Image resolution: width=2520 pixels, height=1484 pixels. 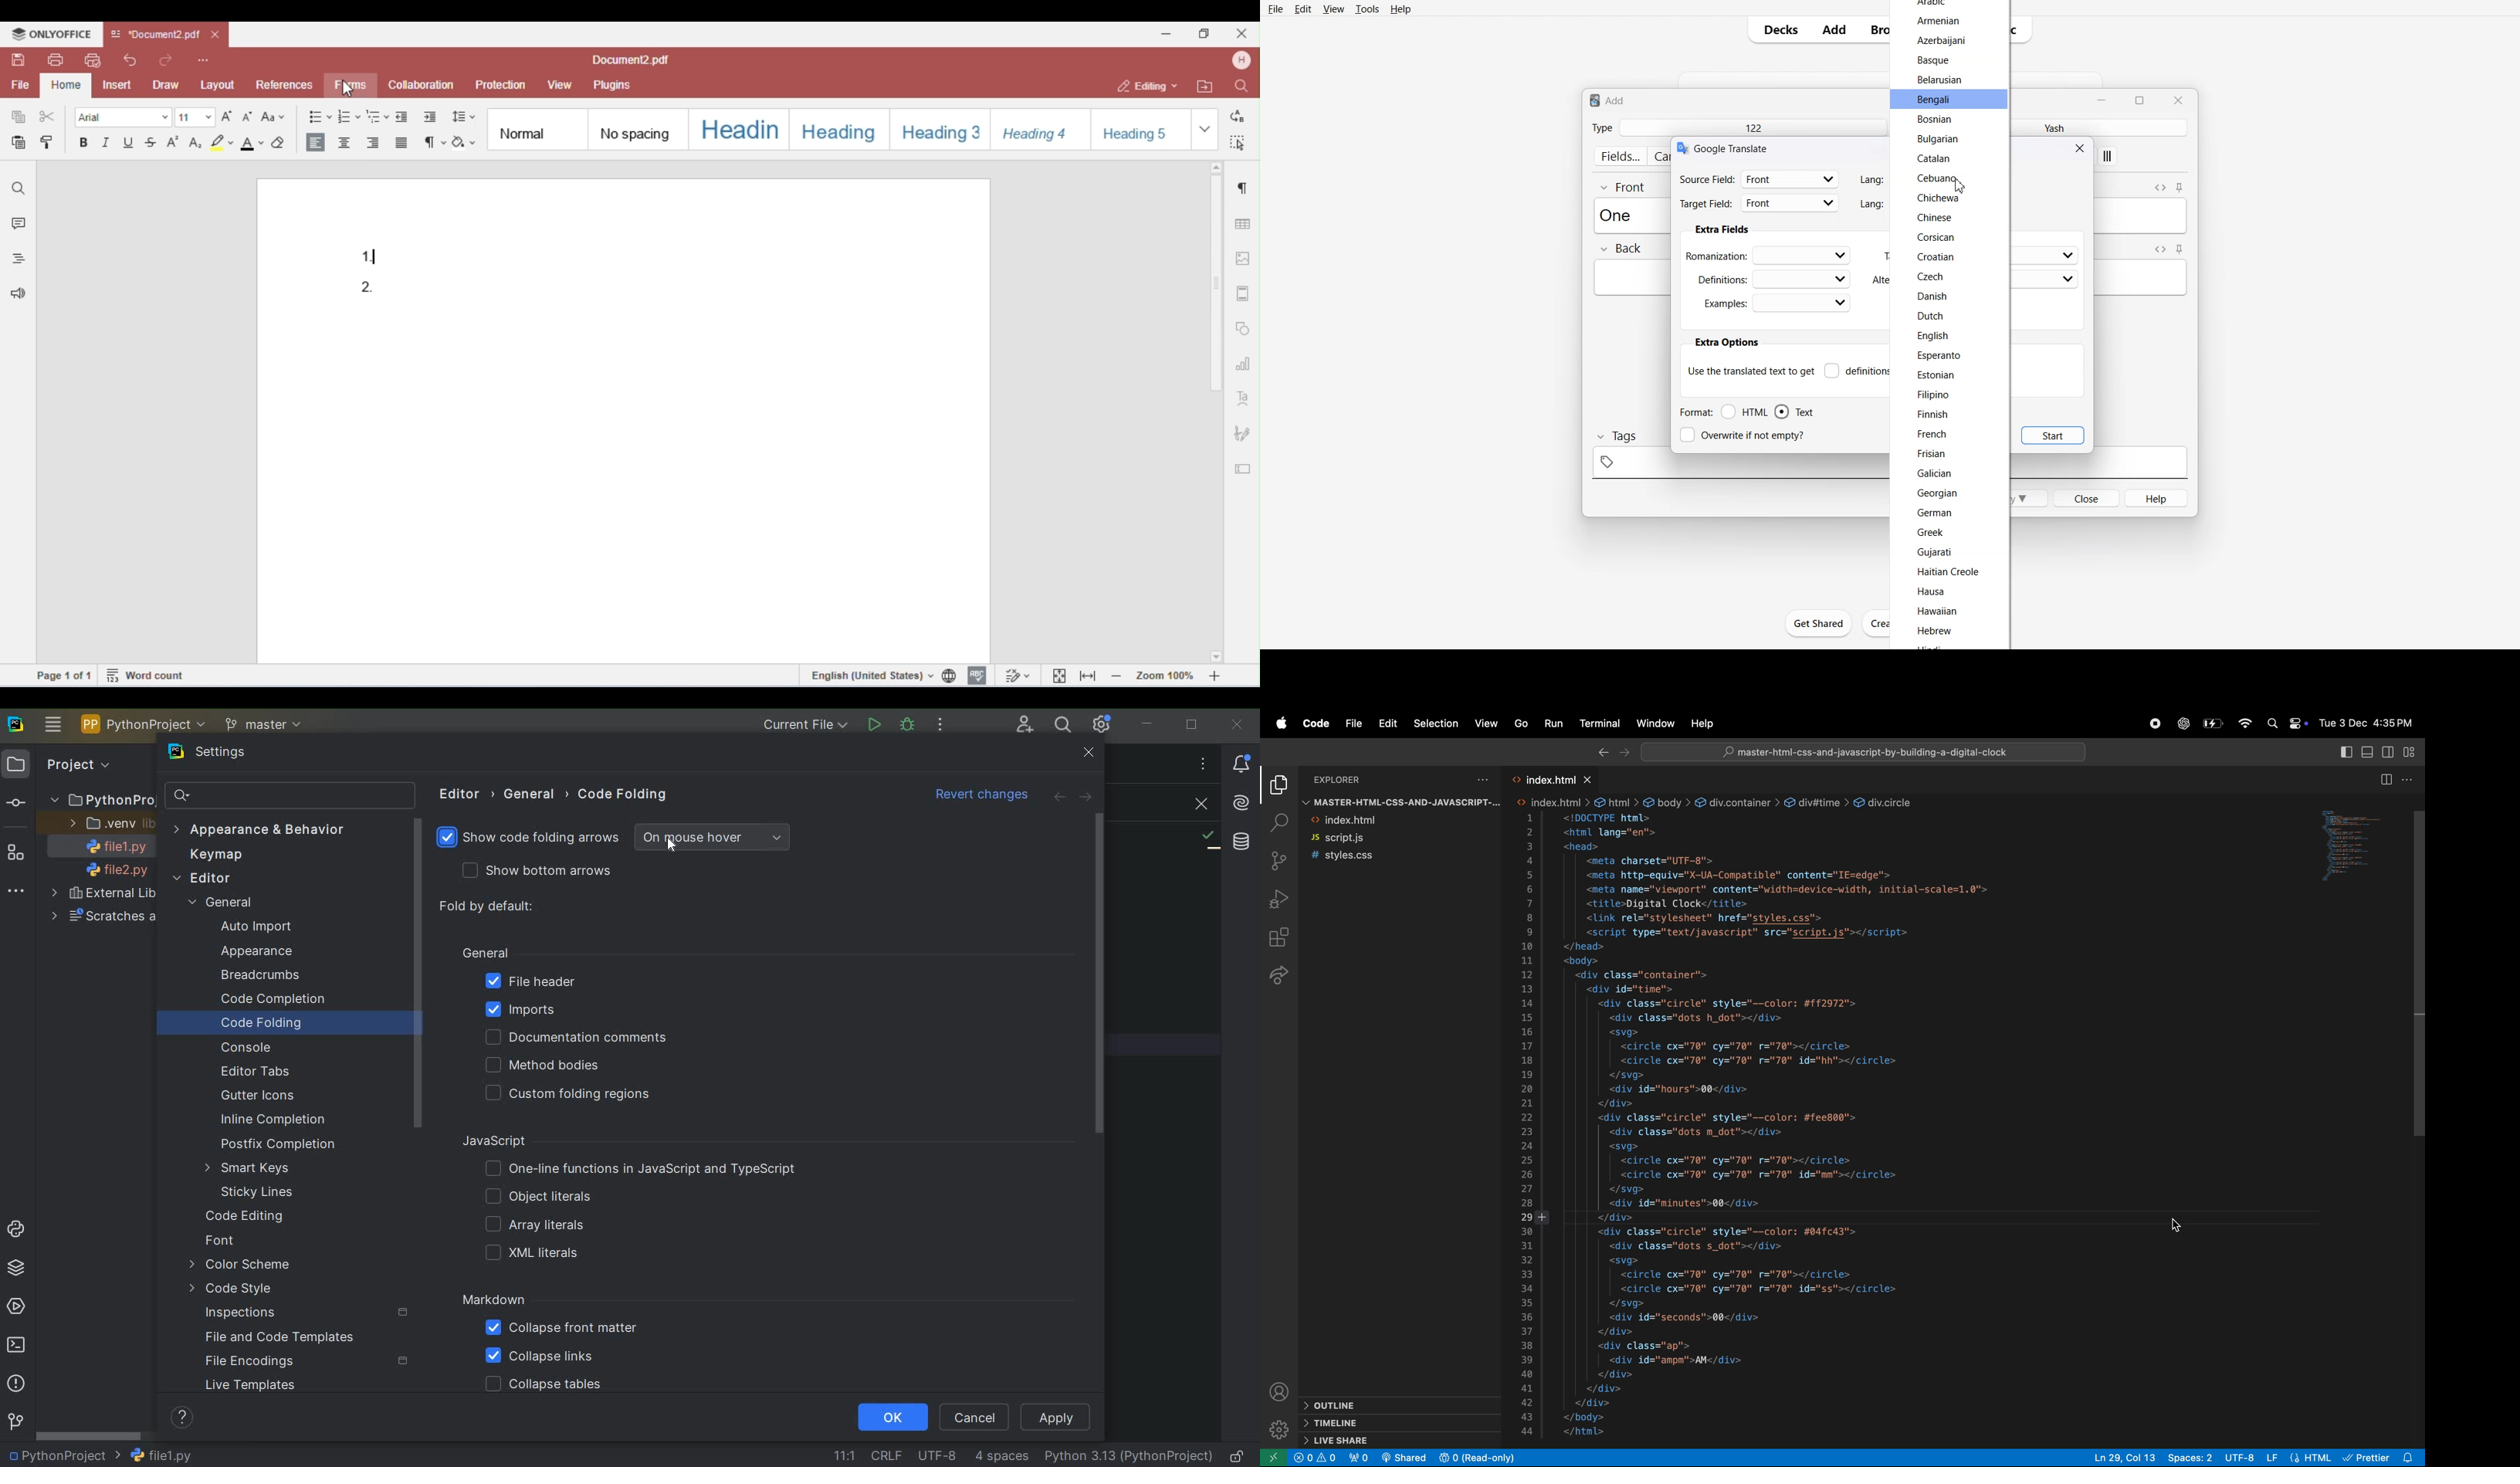 I want to click on PYTHON PACKAGES, so click(x=20, y=1269).